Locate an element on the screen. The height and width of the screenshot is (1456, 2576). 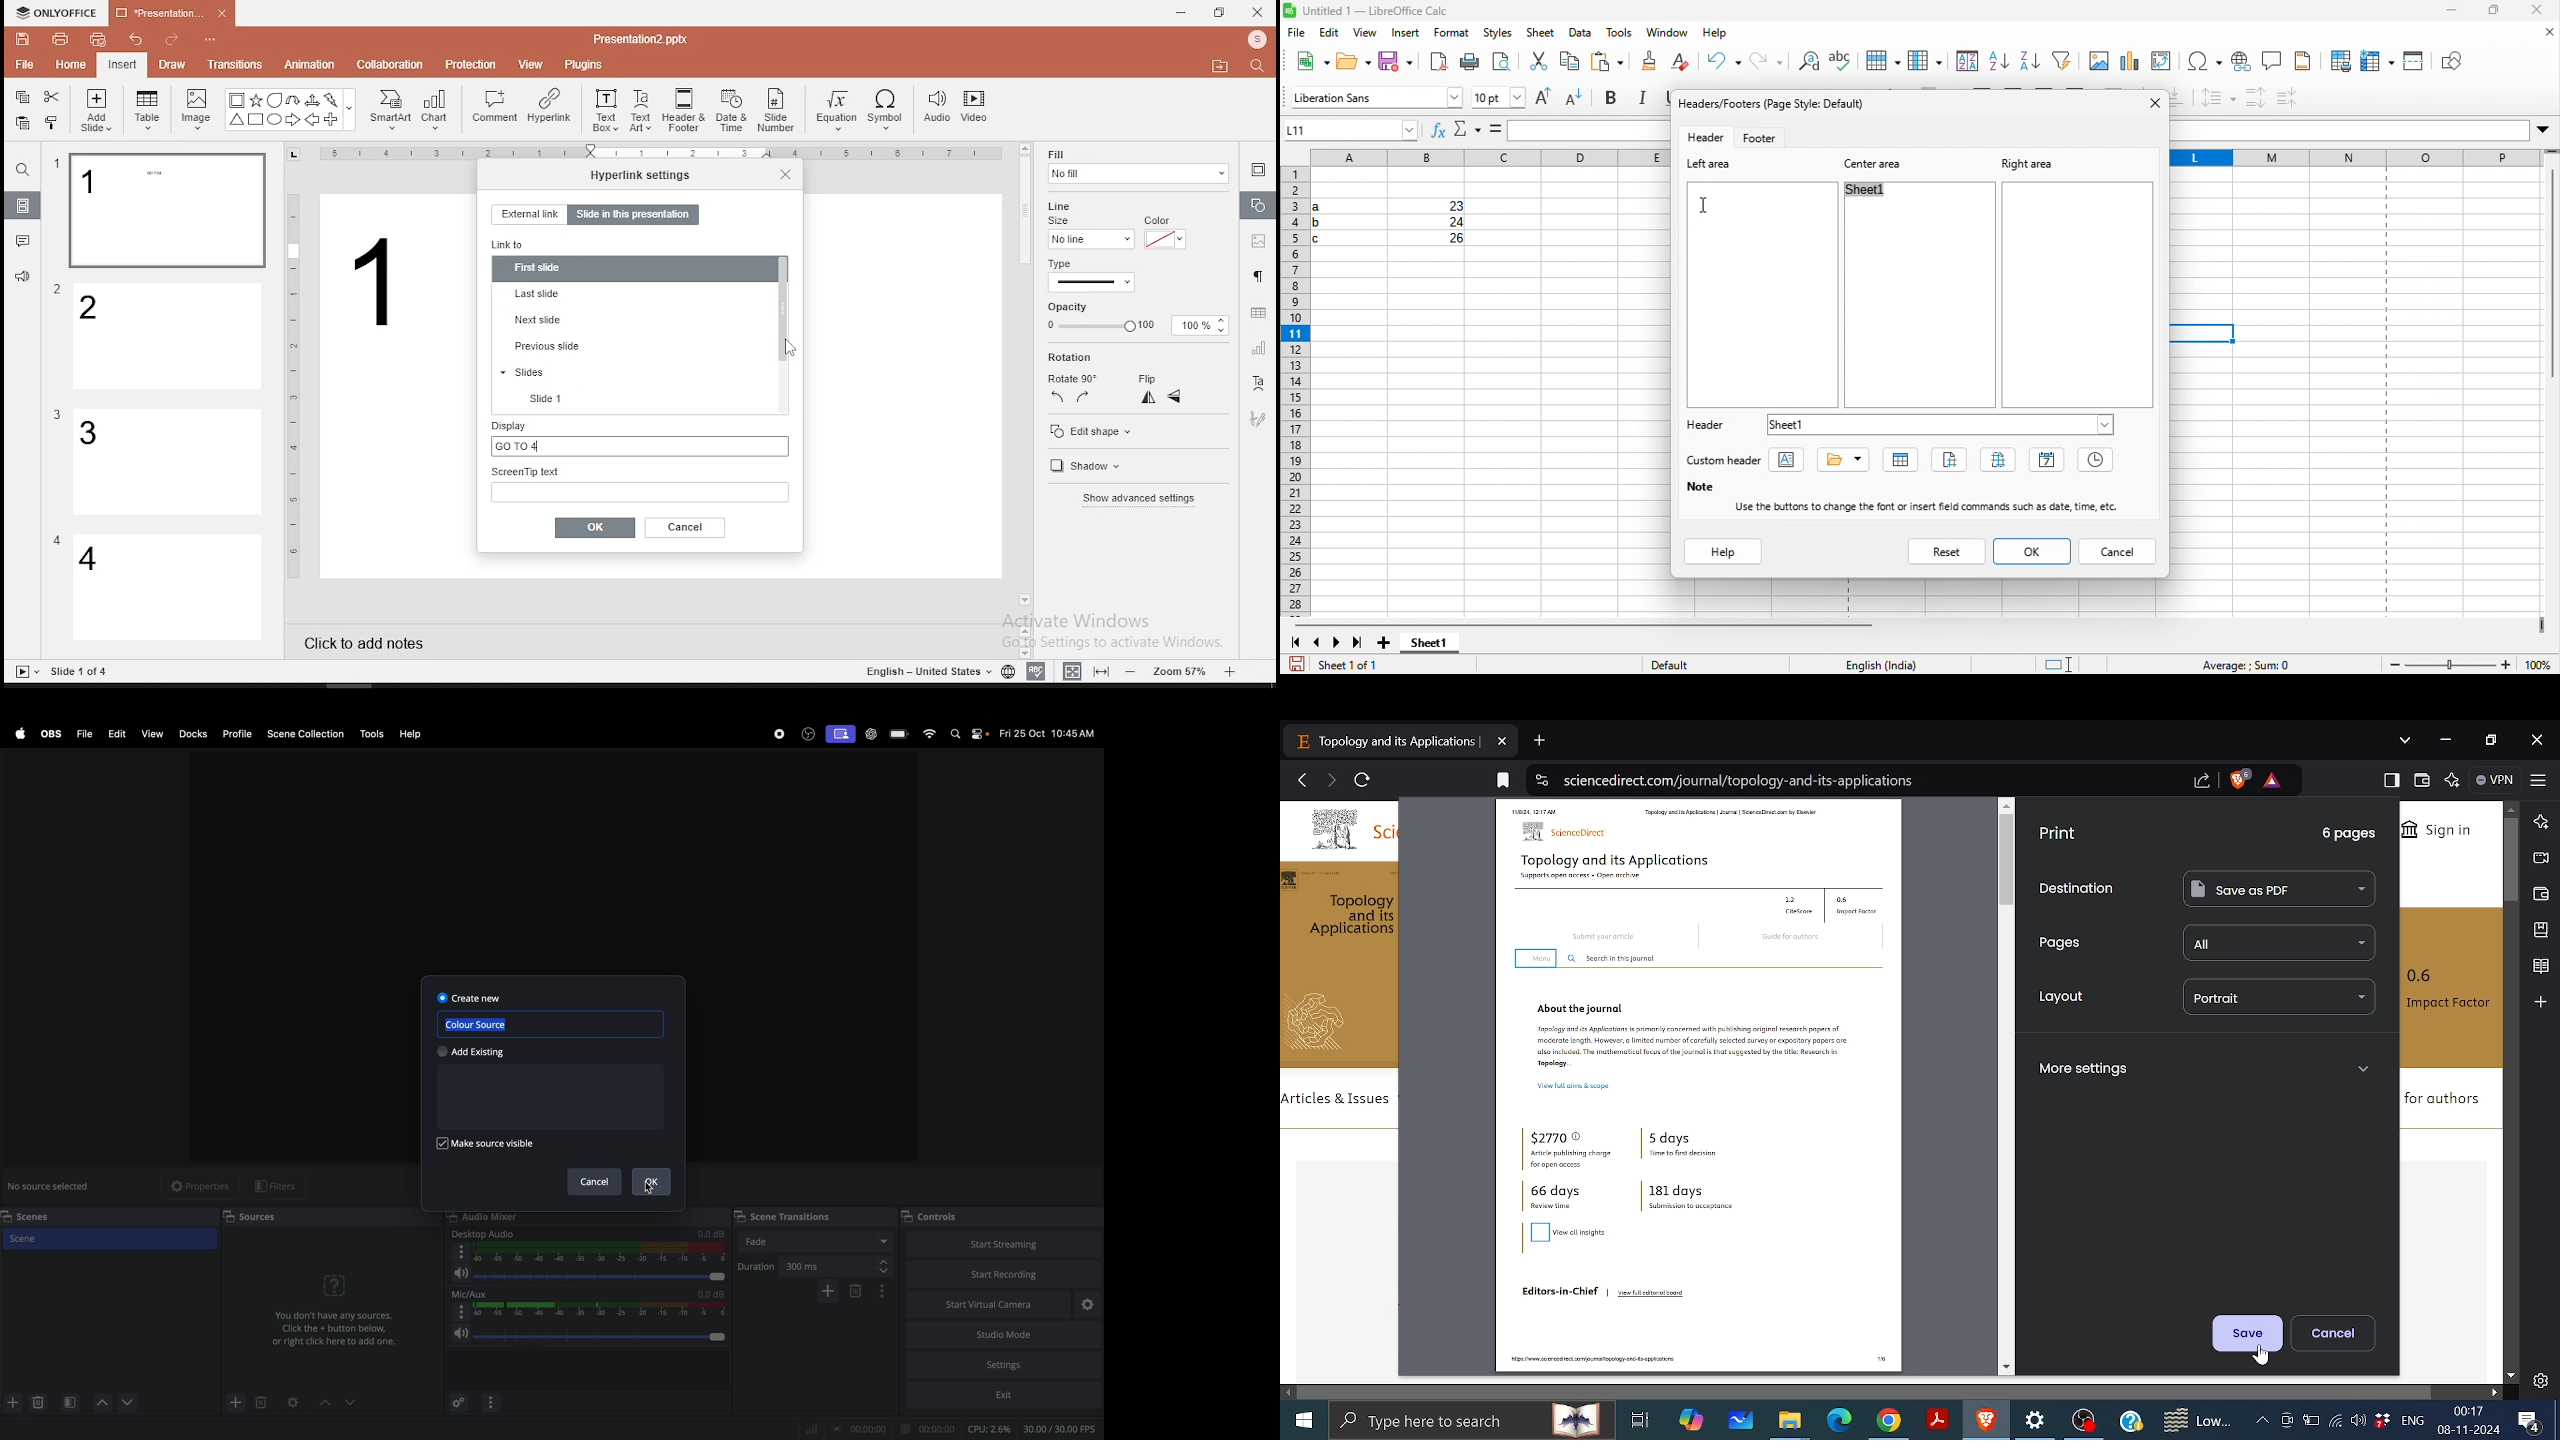
Move to folder is located at coordinates (1223, 68).